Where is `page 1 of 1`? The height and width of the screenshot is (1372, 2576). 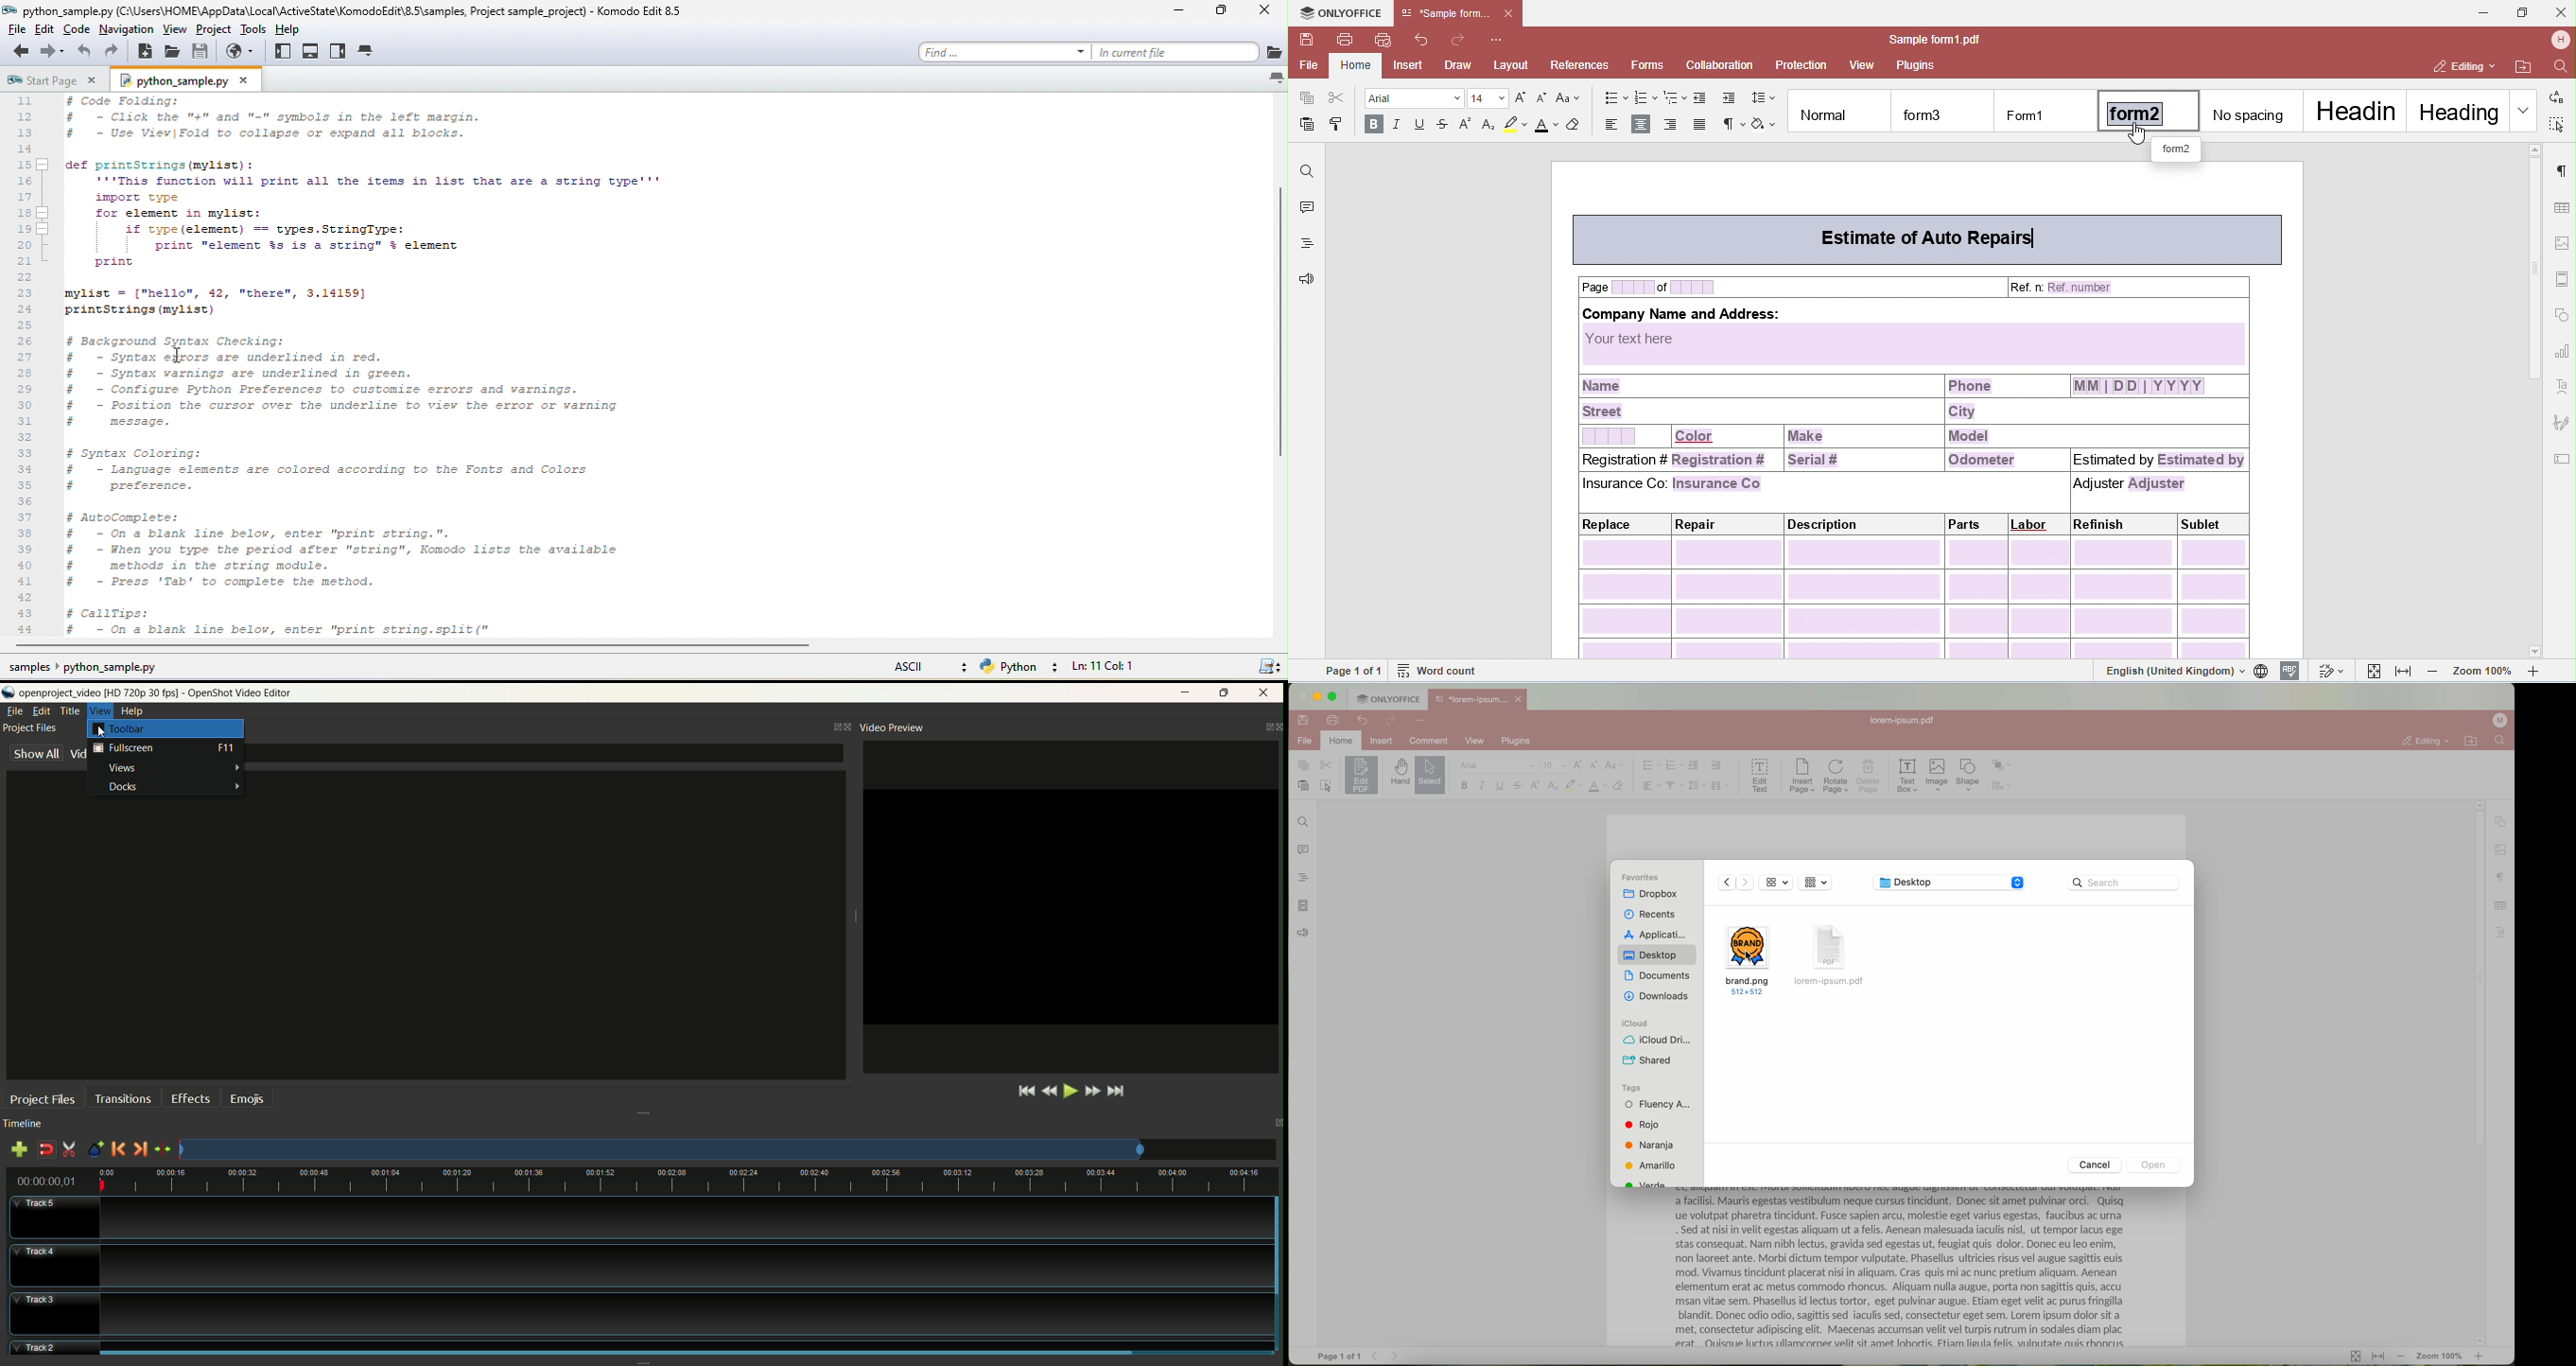 page 1 of 1 is located at coordinates (1339, 1356).